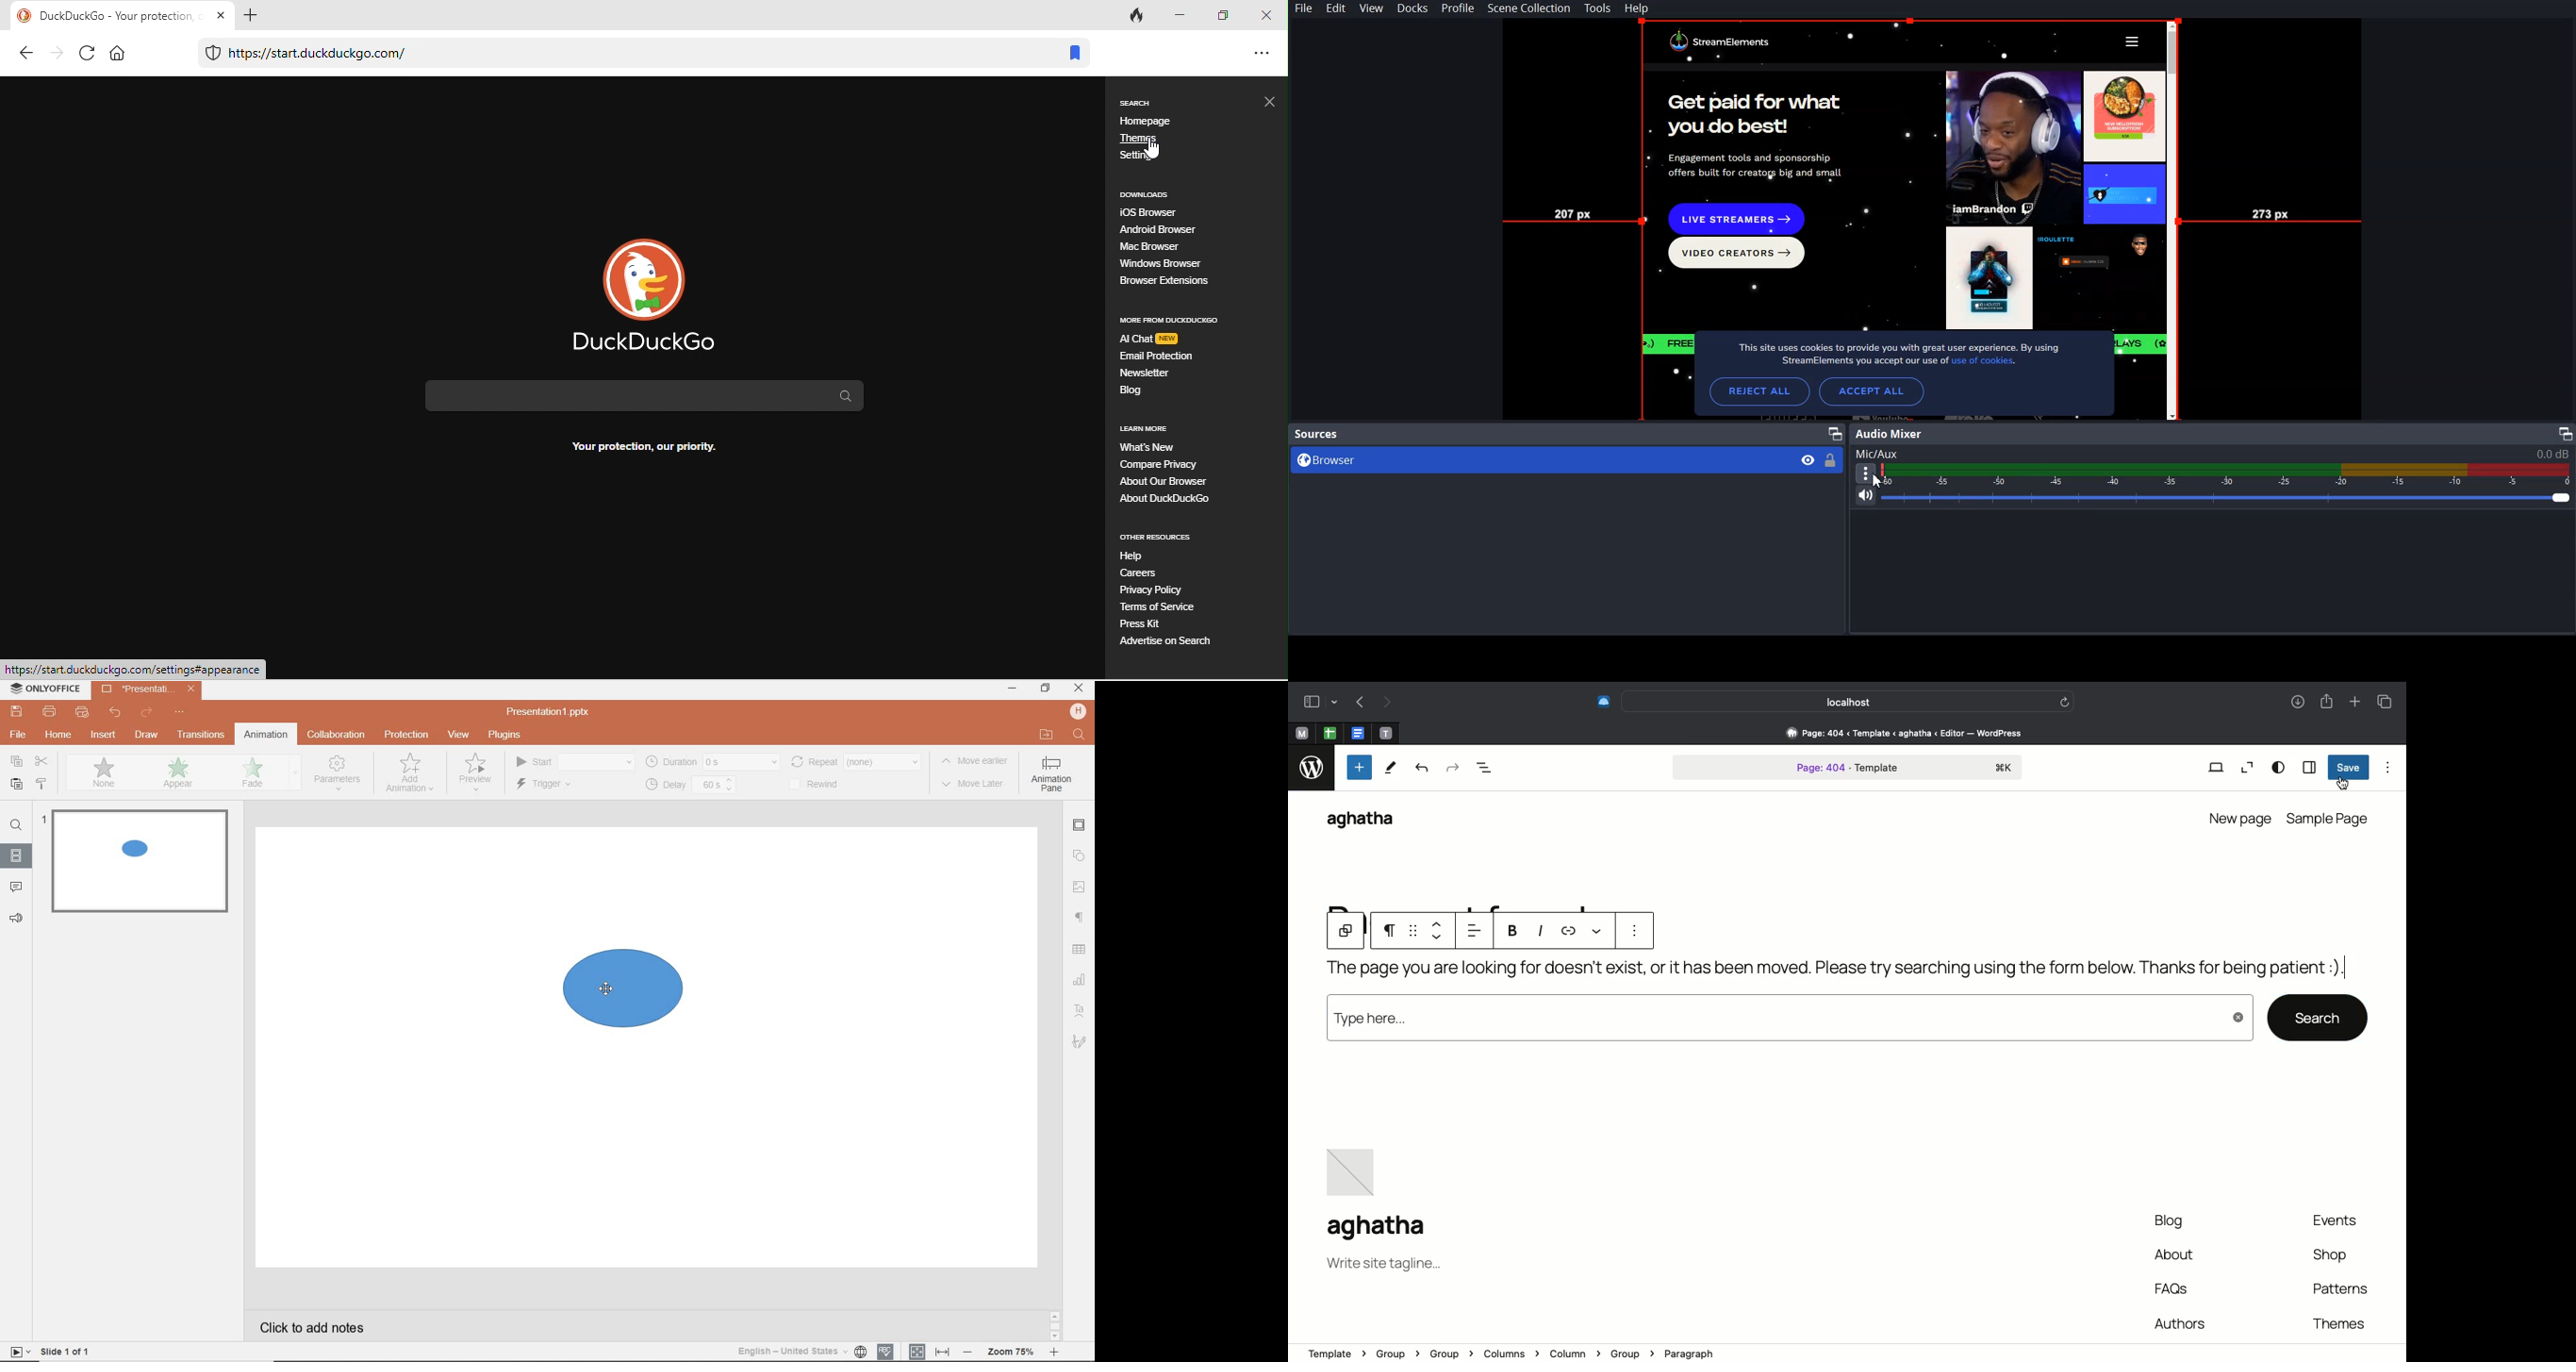 This screenshot has width=2576, height=1372. What do you see at coordinates (1543, 931) in the screenshot?
I see `Italics` at bounding box center [1543, 931].